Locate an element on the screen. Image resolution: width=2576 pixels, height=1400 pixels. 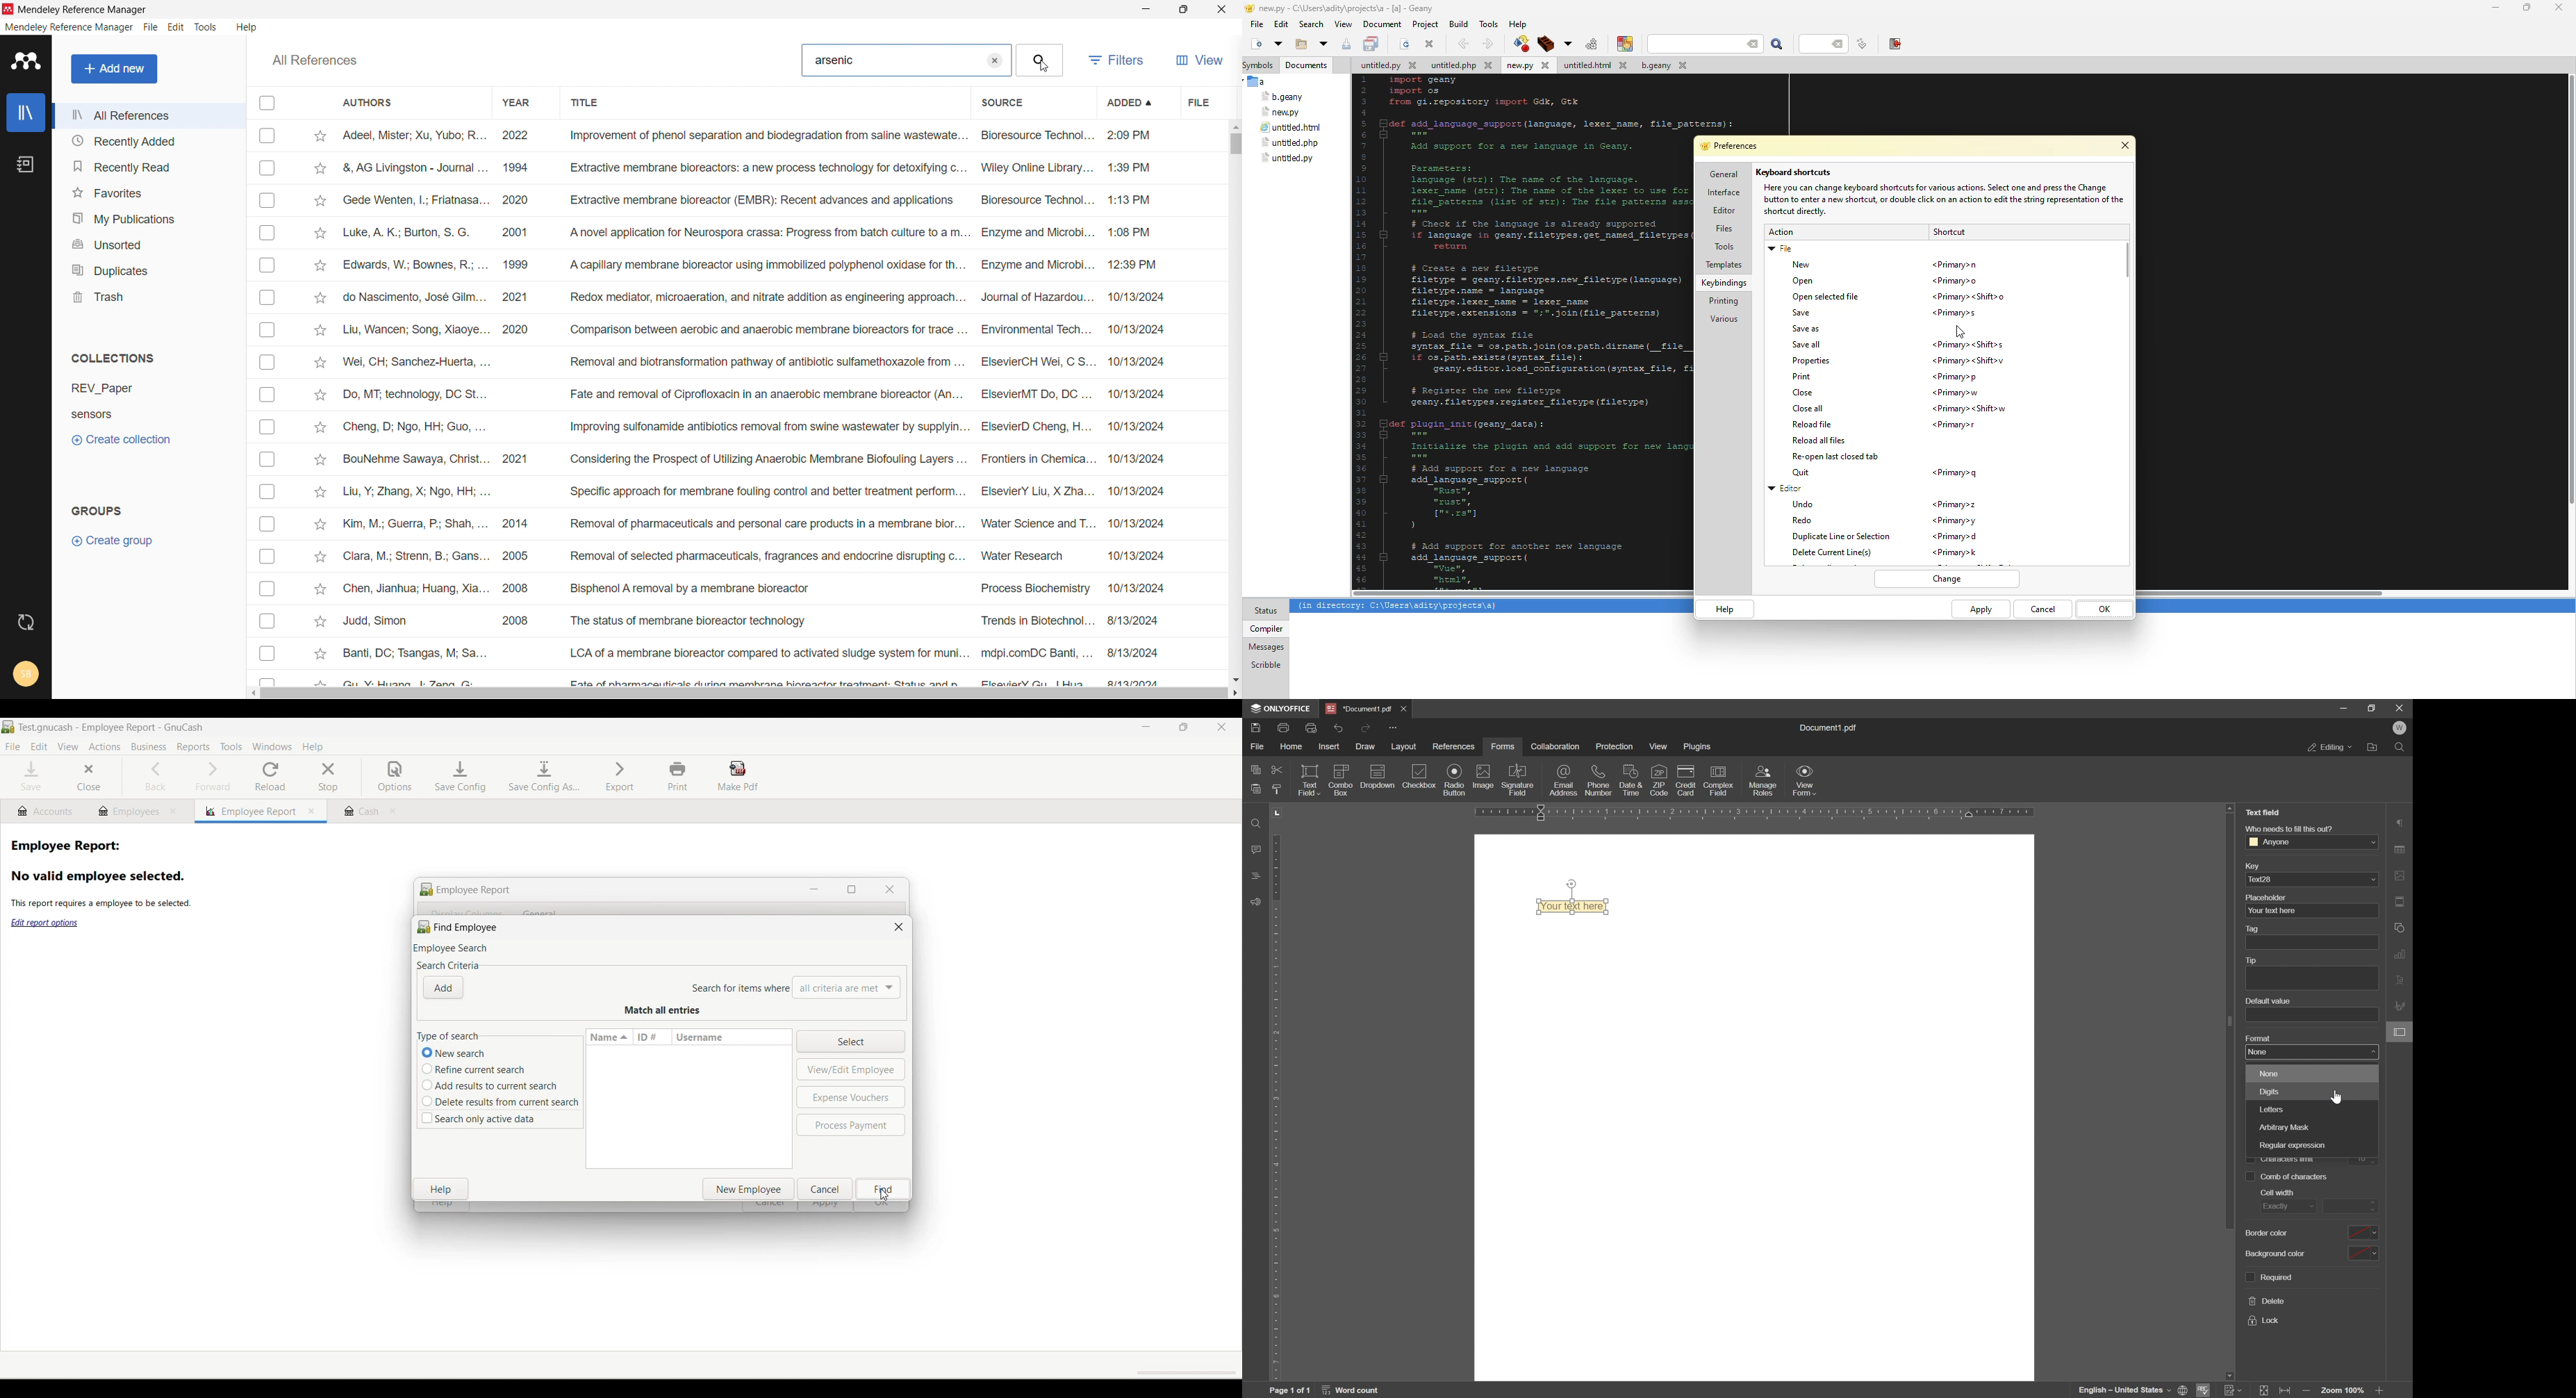
Add to favorites is located at coordinates (321, 459).